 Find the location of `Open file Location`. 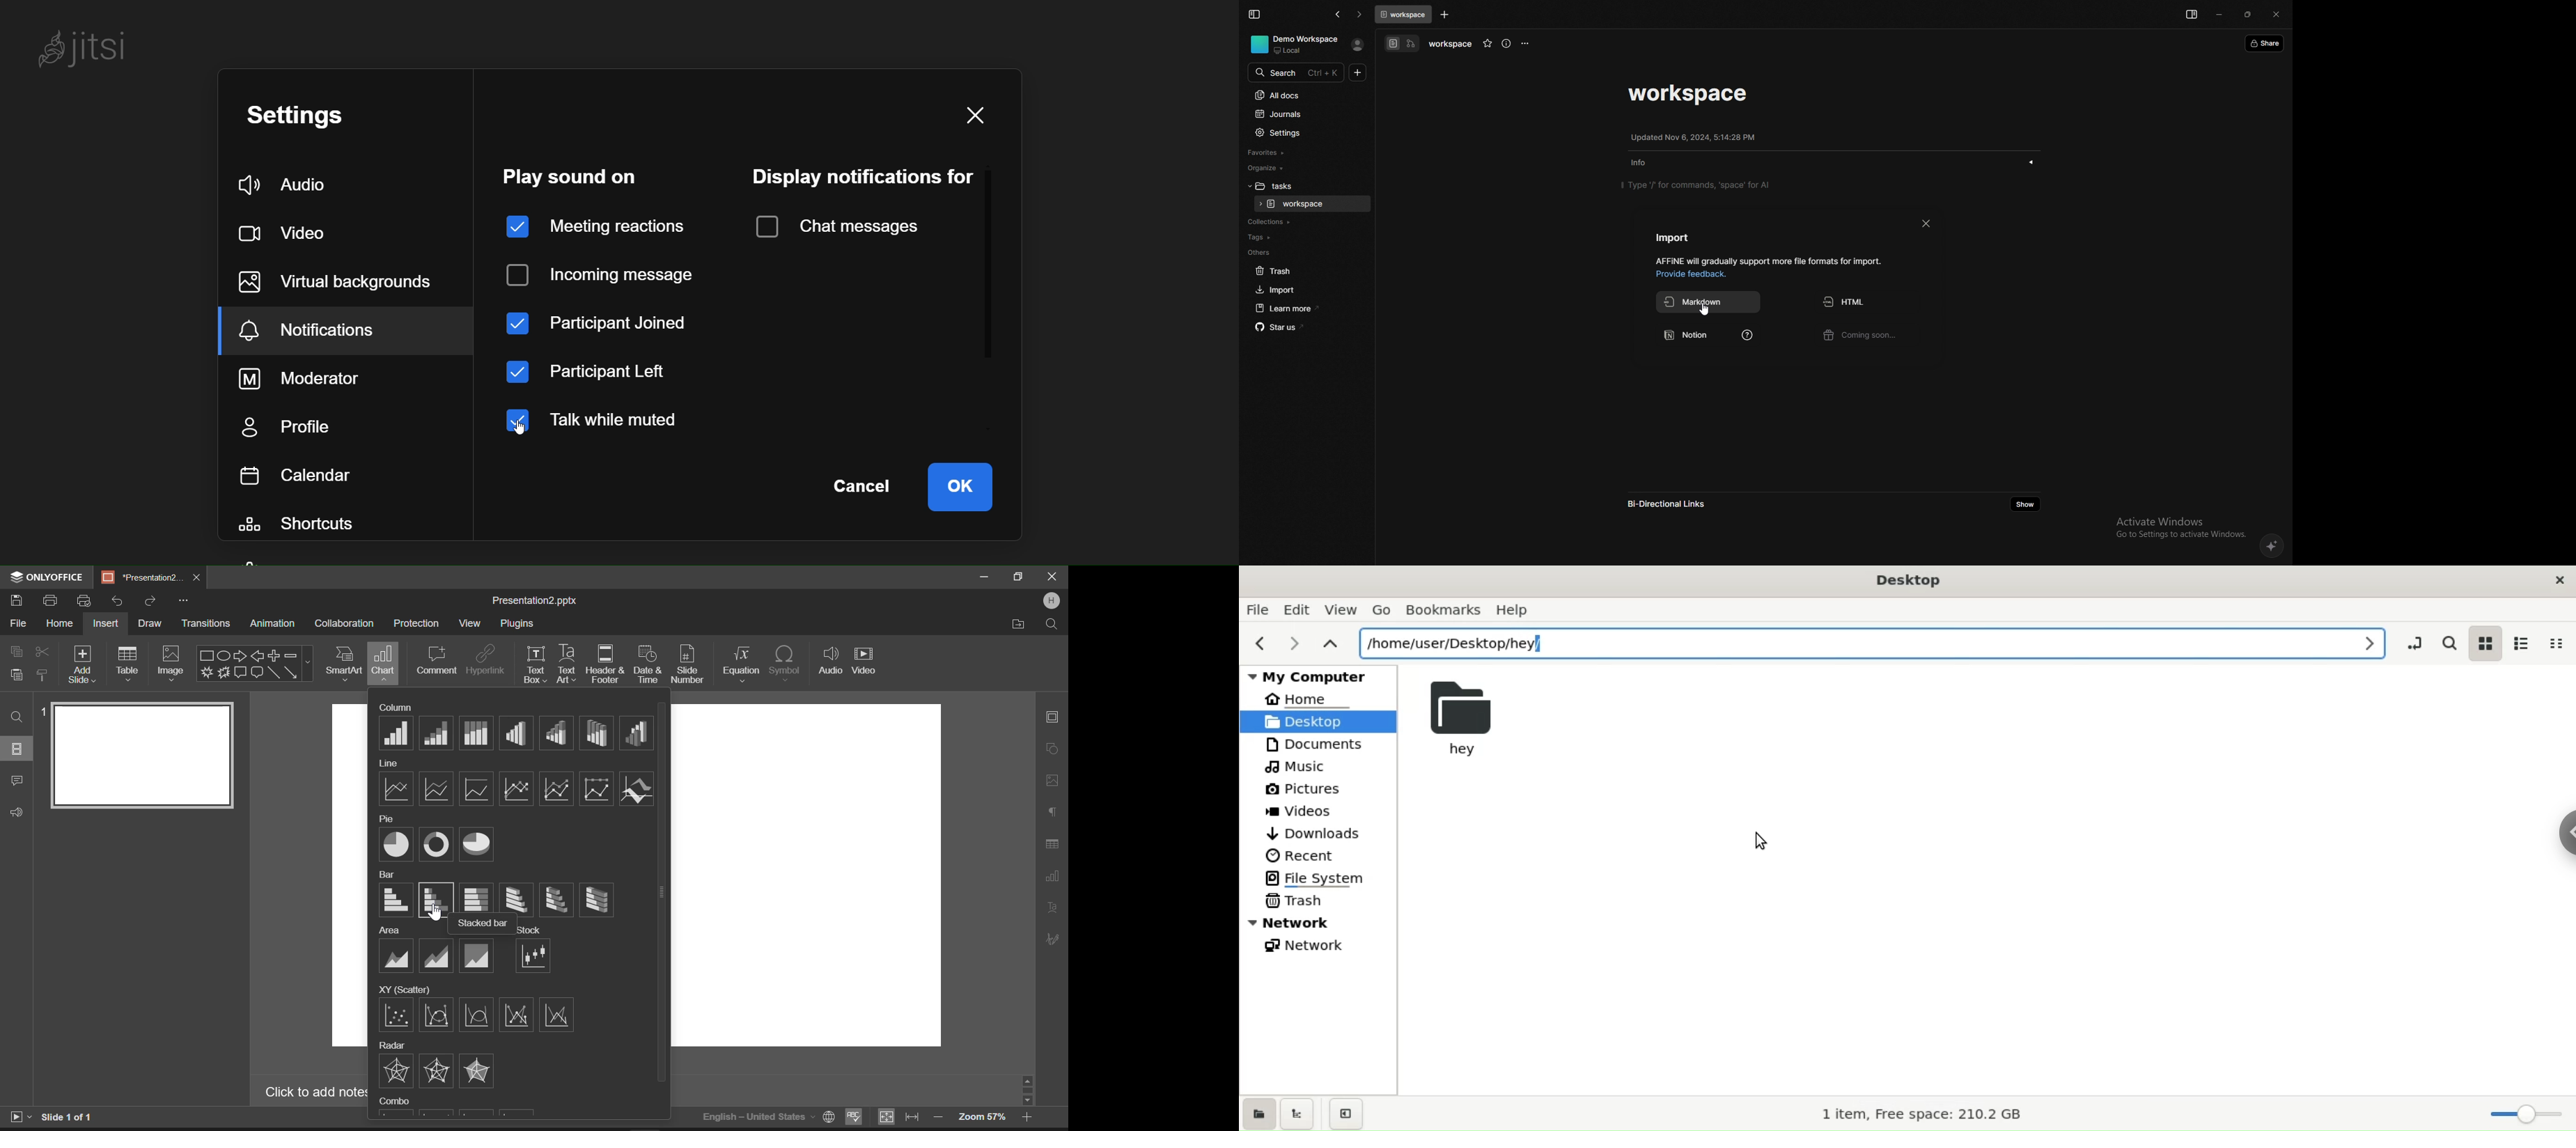

Open file Location is located at coordinates (1019, 624).